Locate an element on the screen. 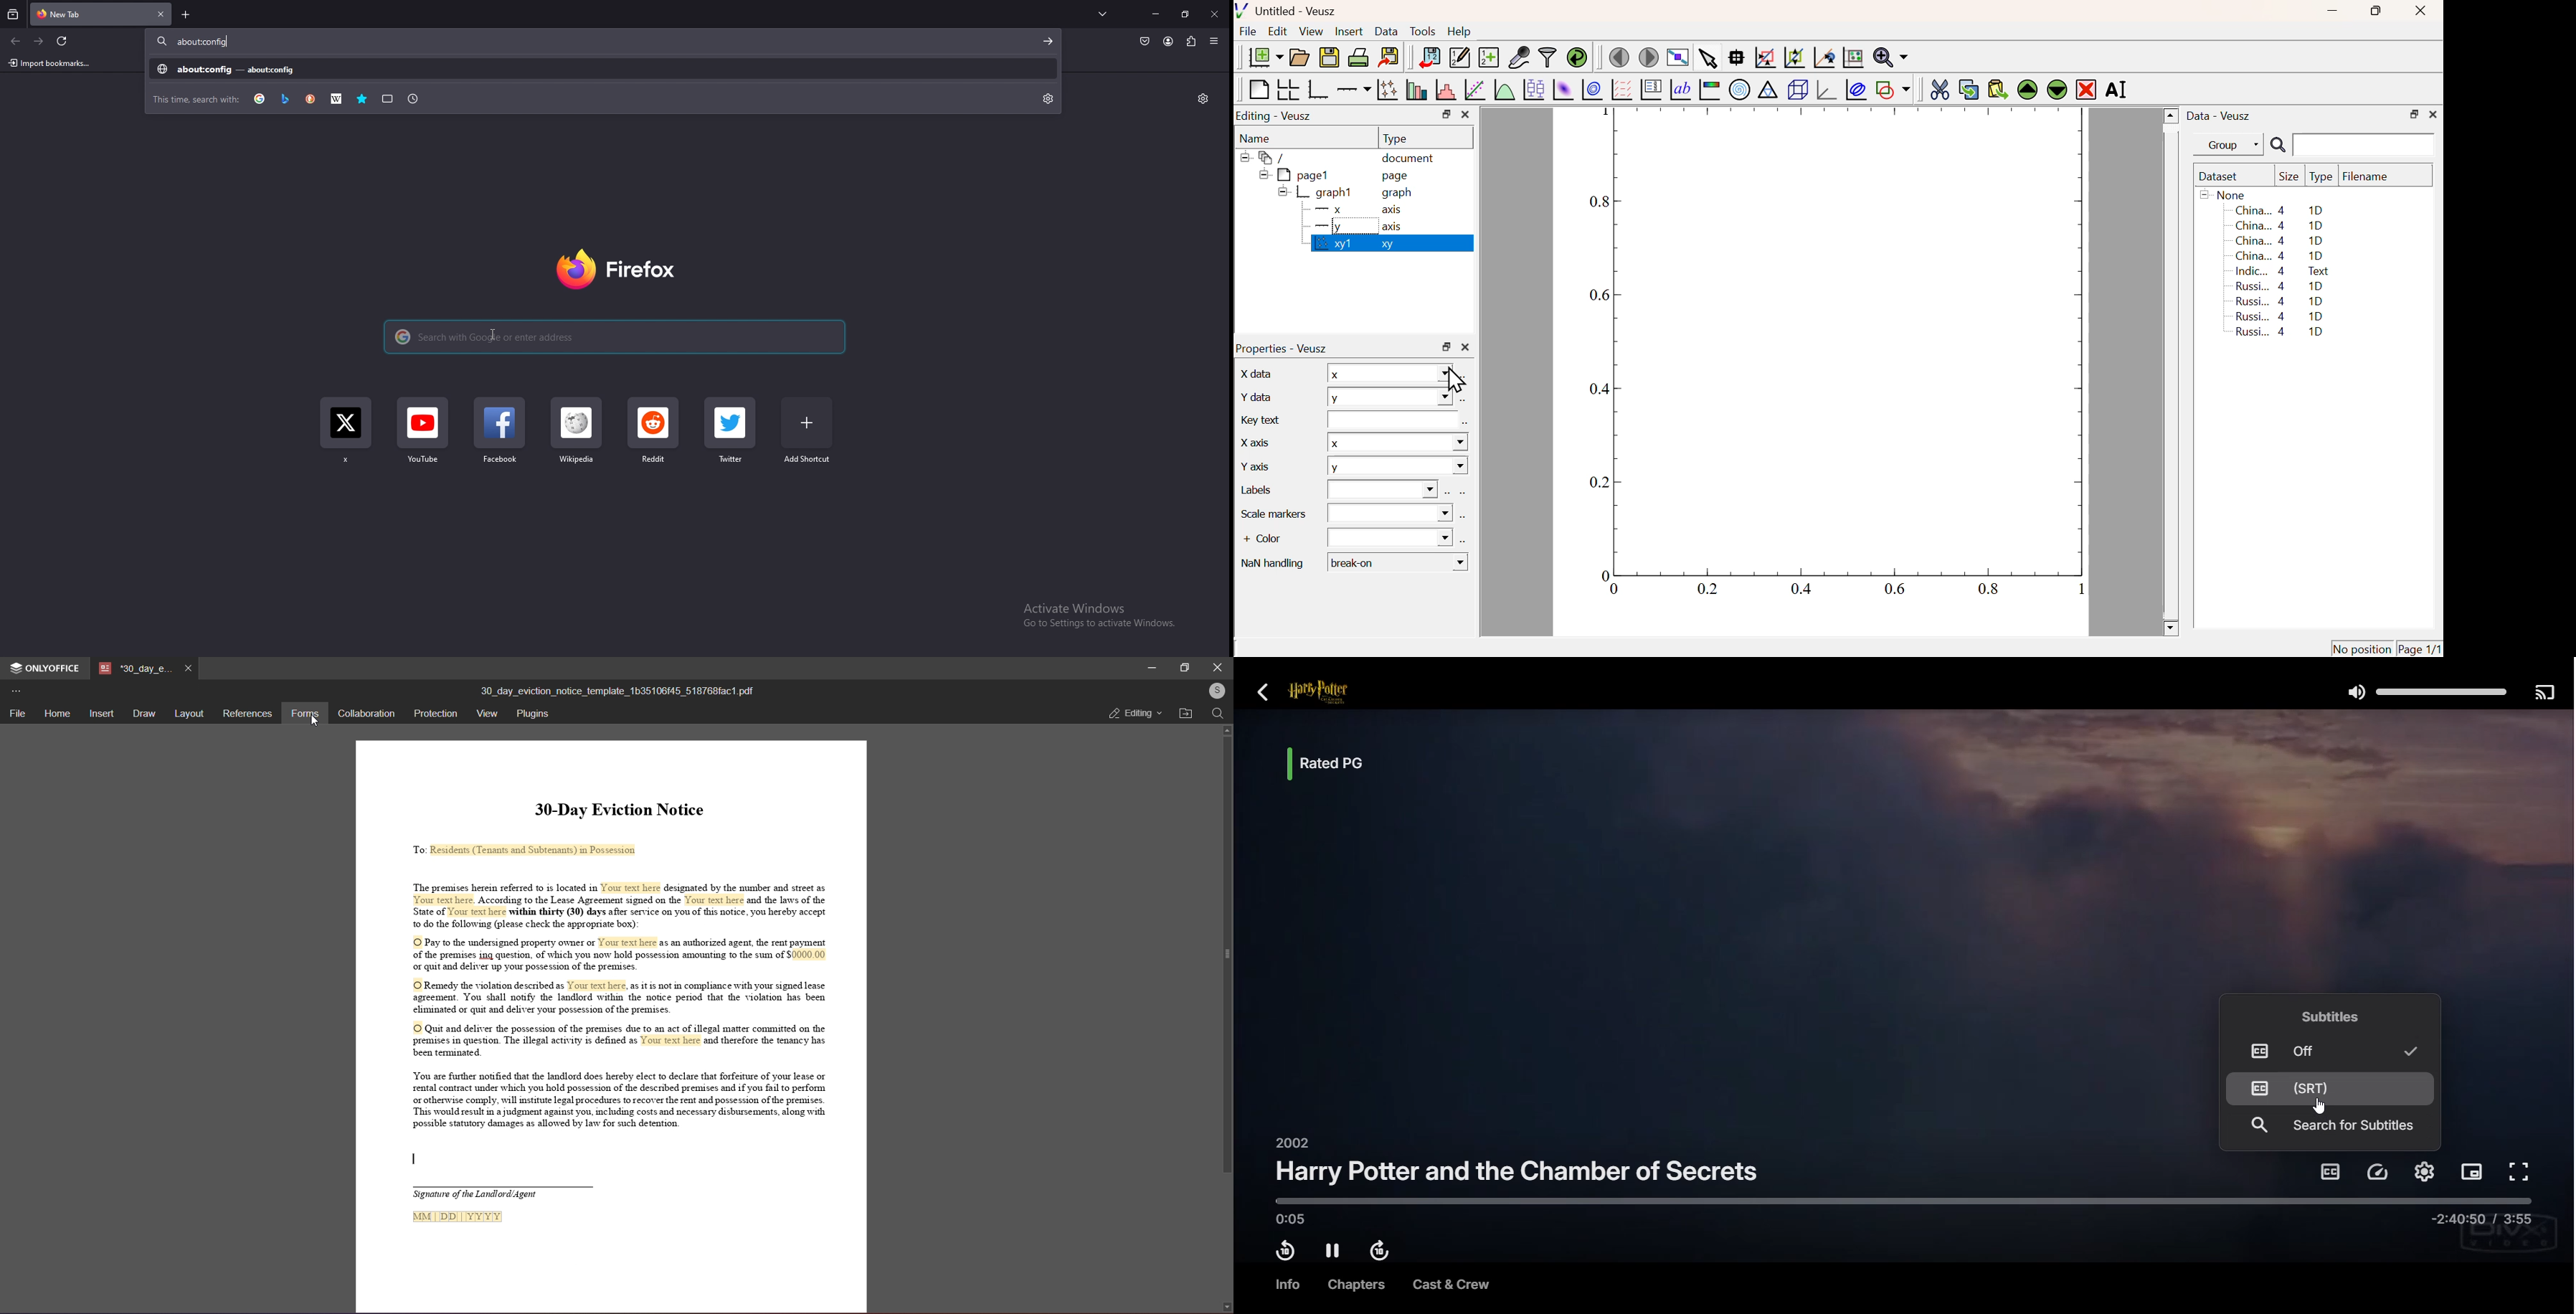 This screenshot has height=1316, width=2576. Plot points with lines and errorbars is located at coordinates (1389, 90).